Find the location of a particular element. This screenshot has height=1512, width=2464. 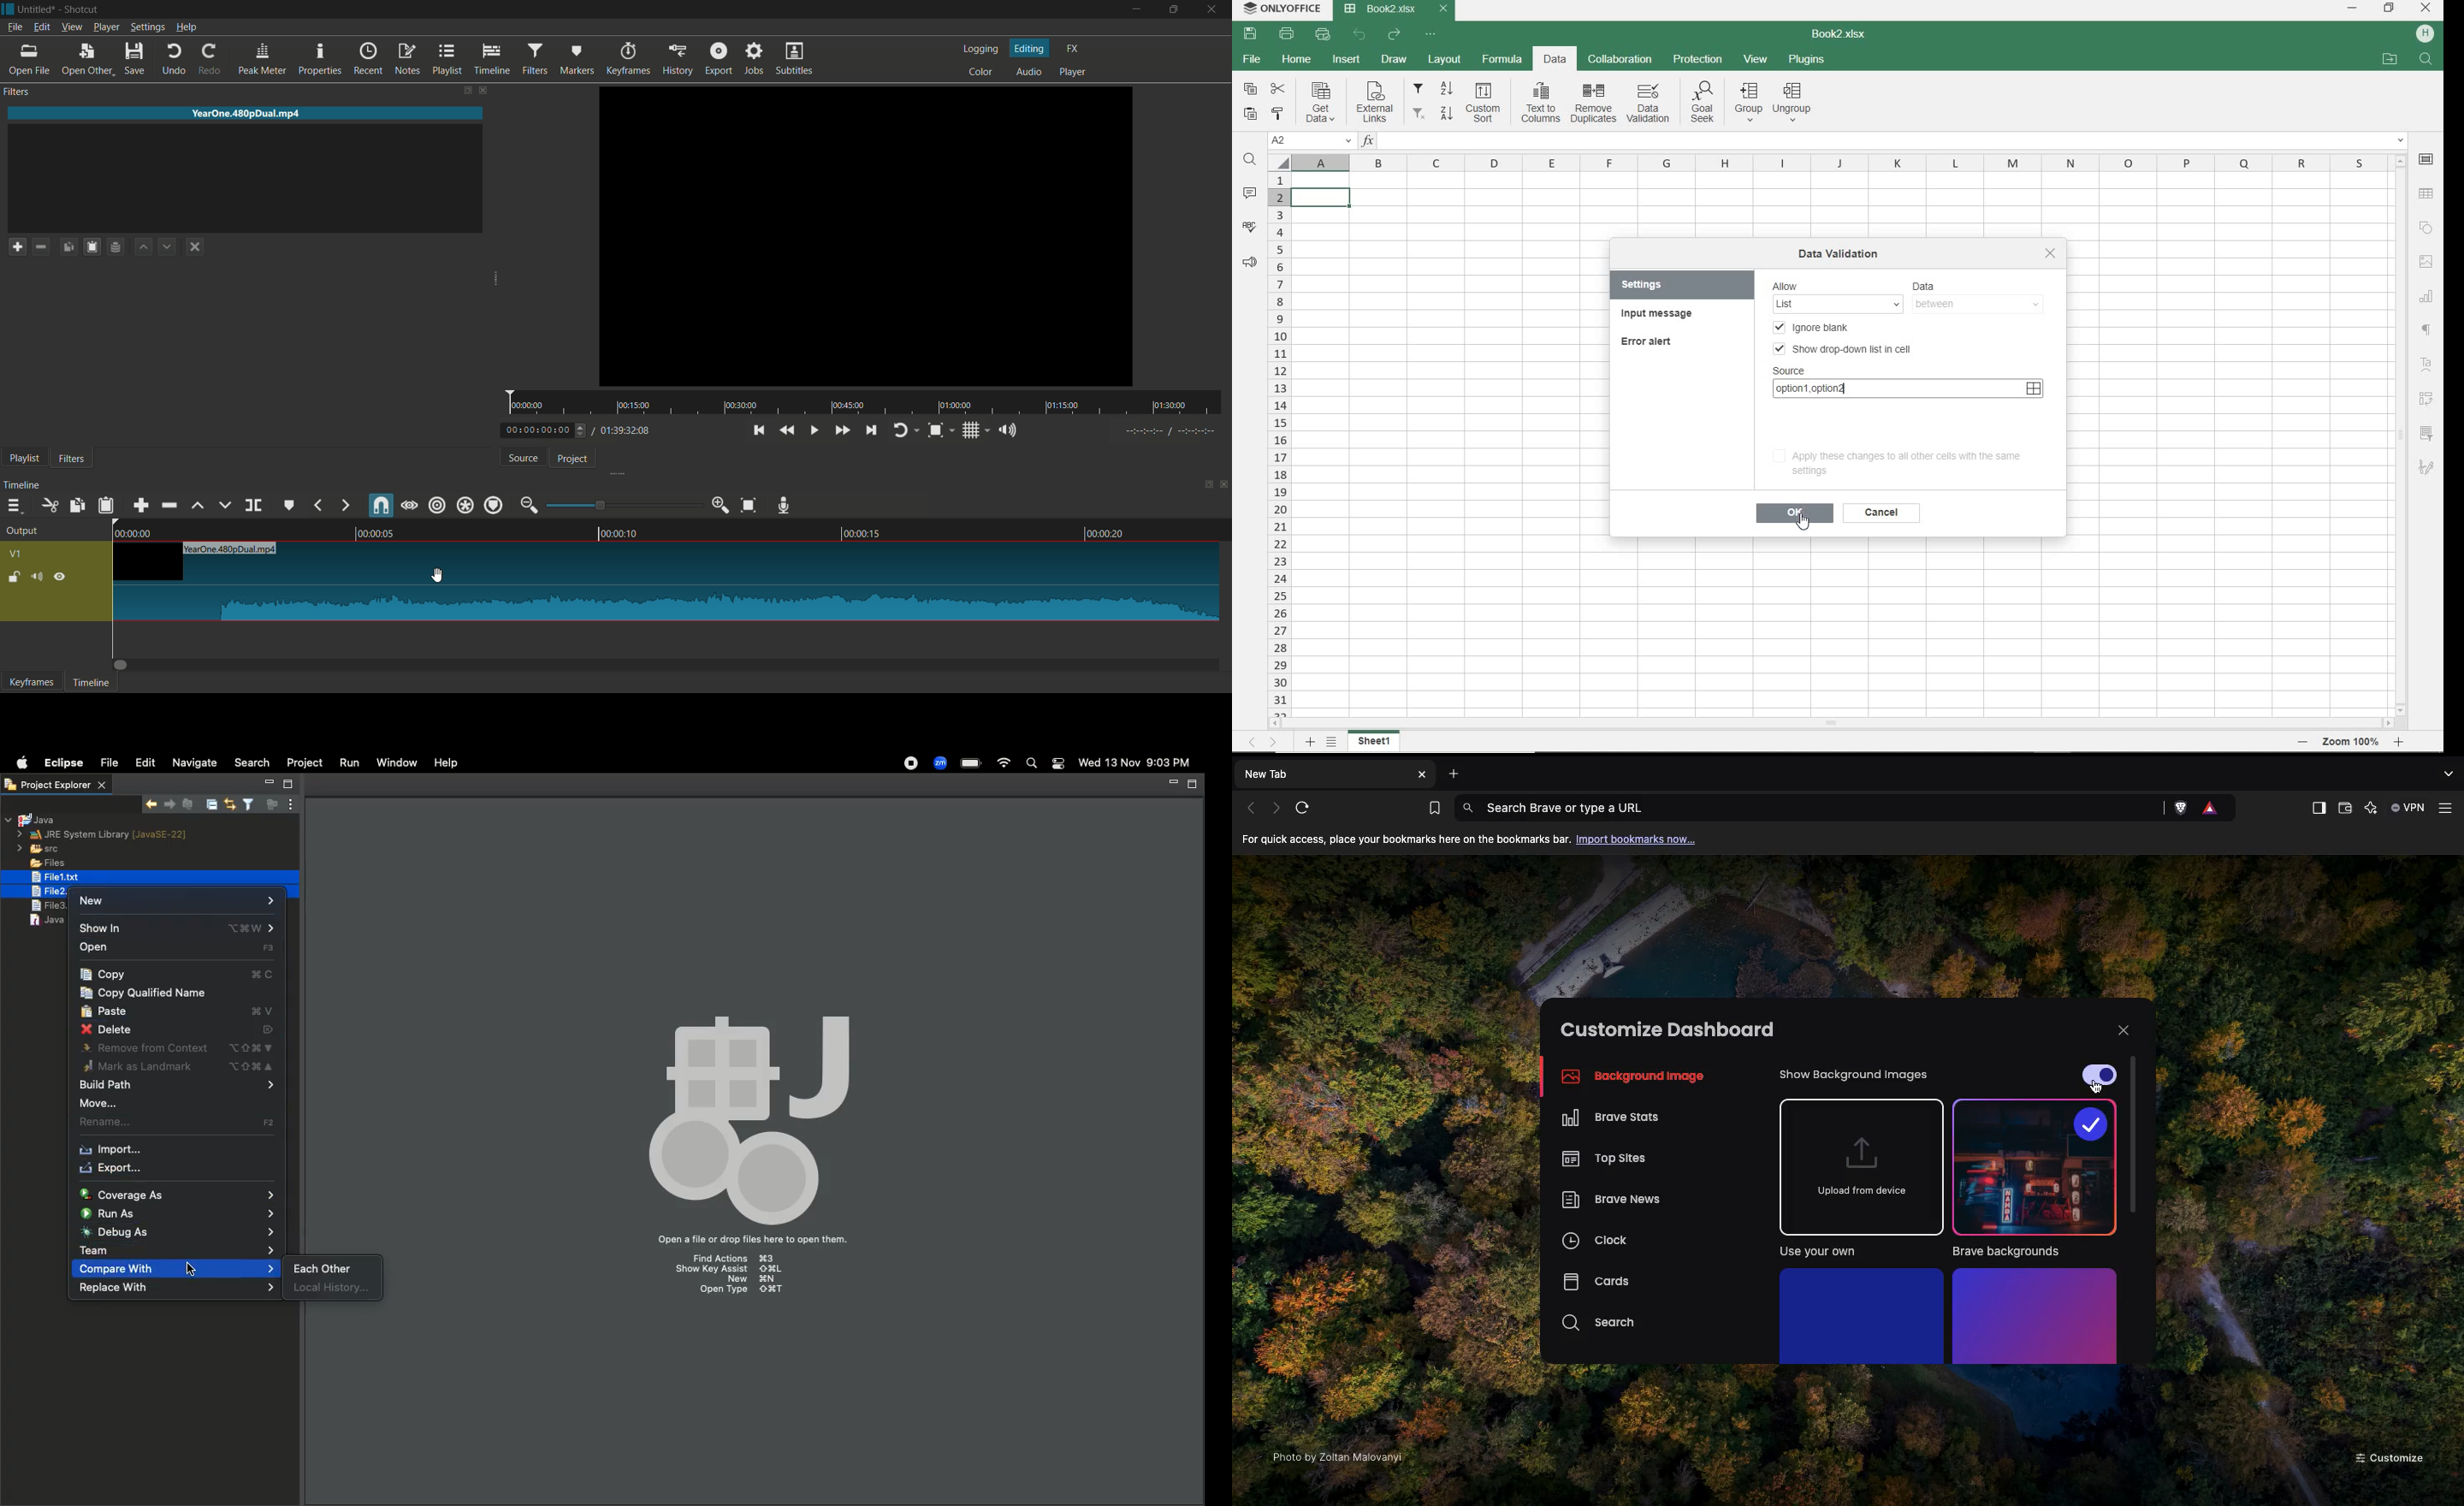

remove filters is located at coordinates (1420, 115).